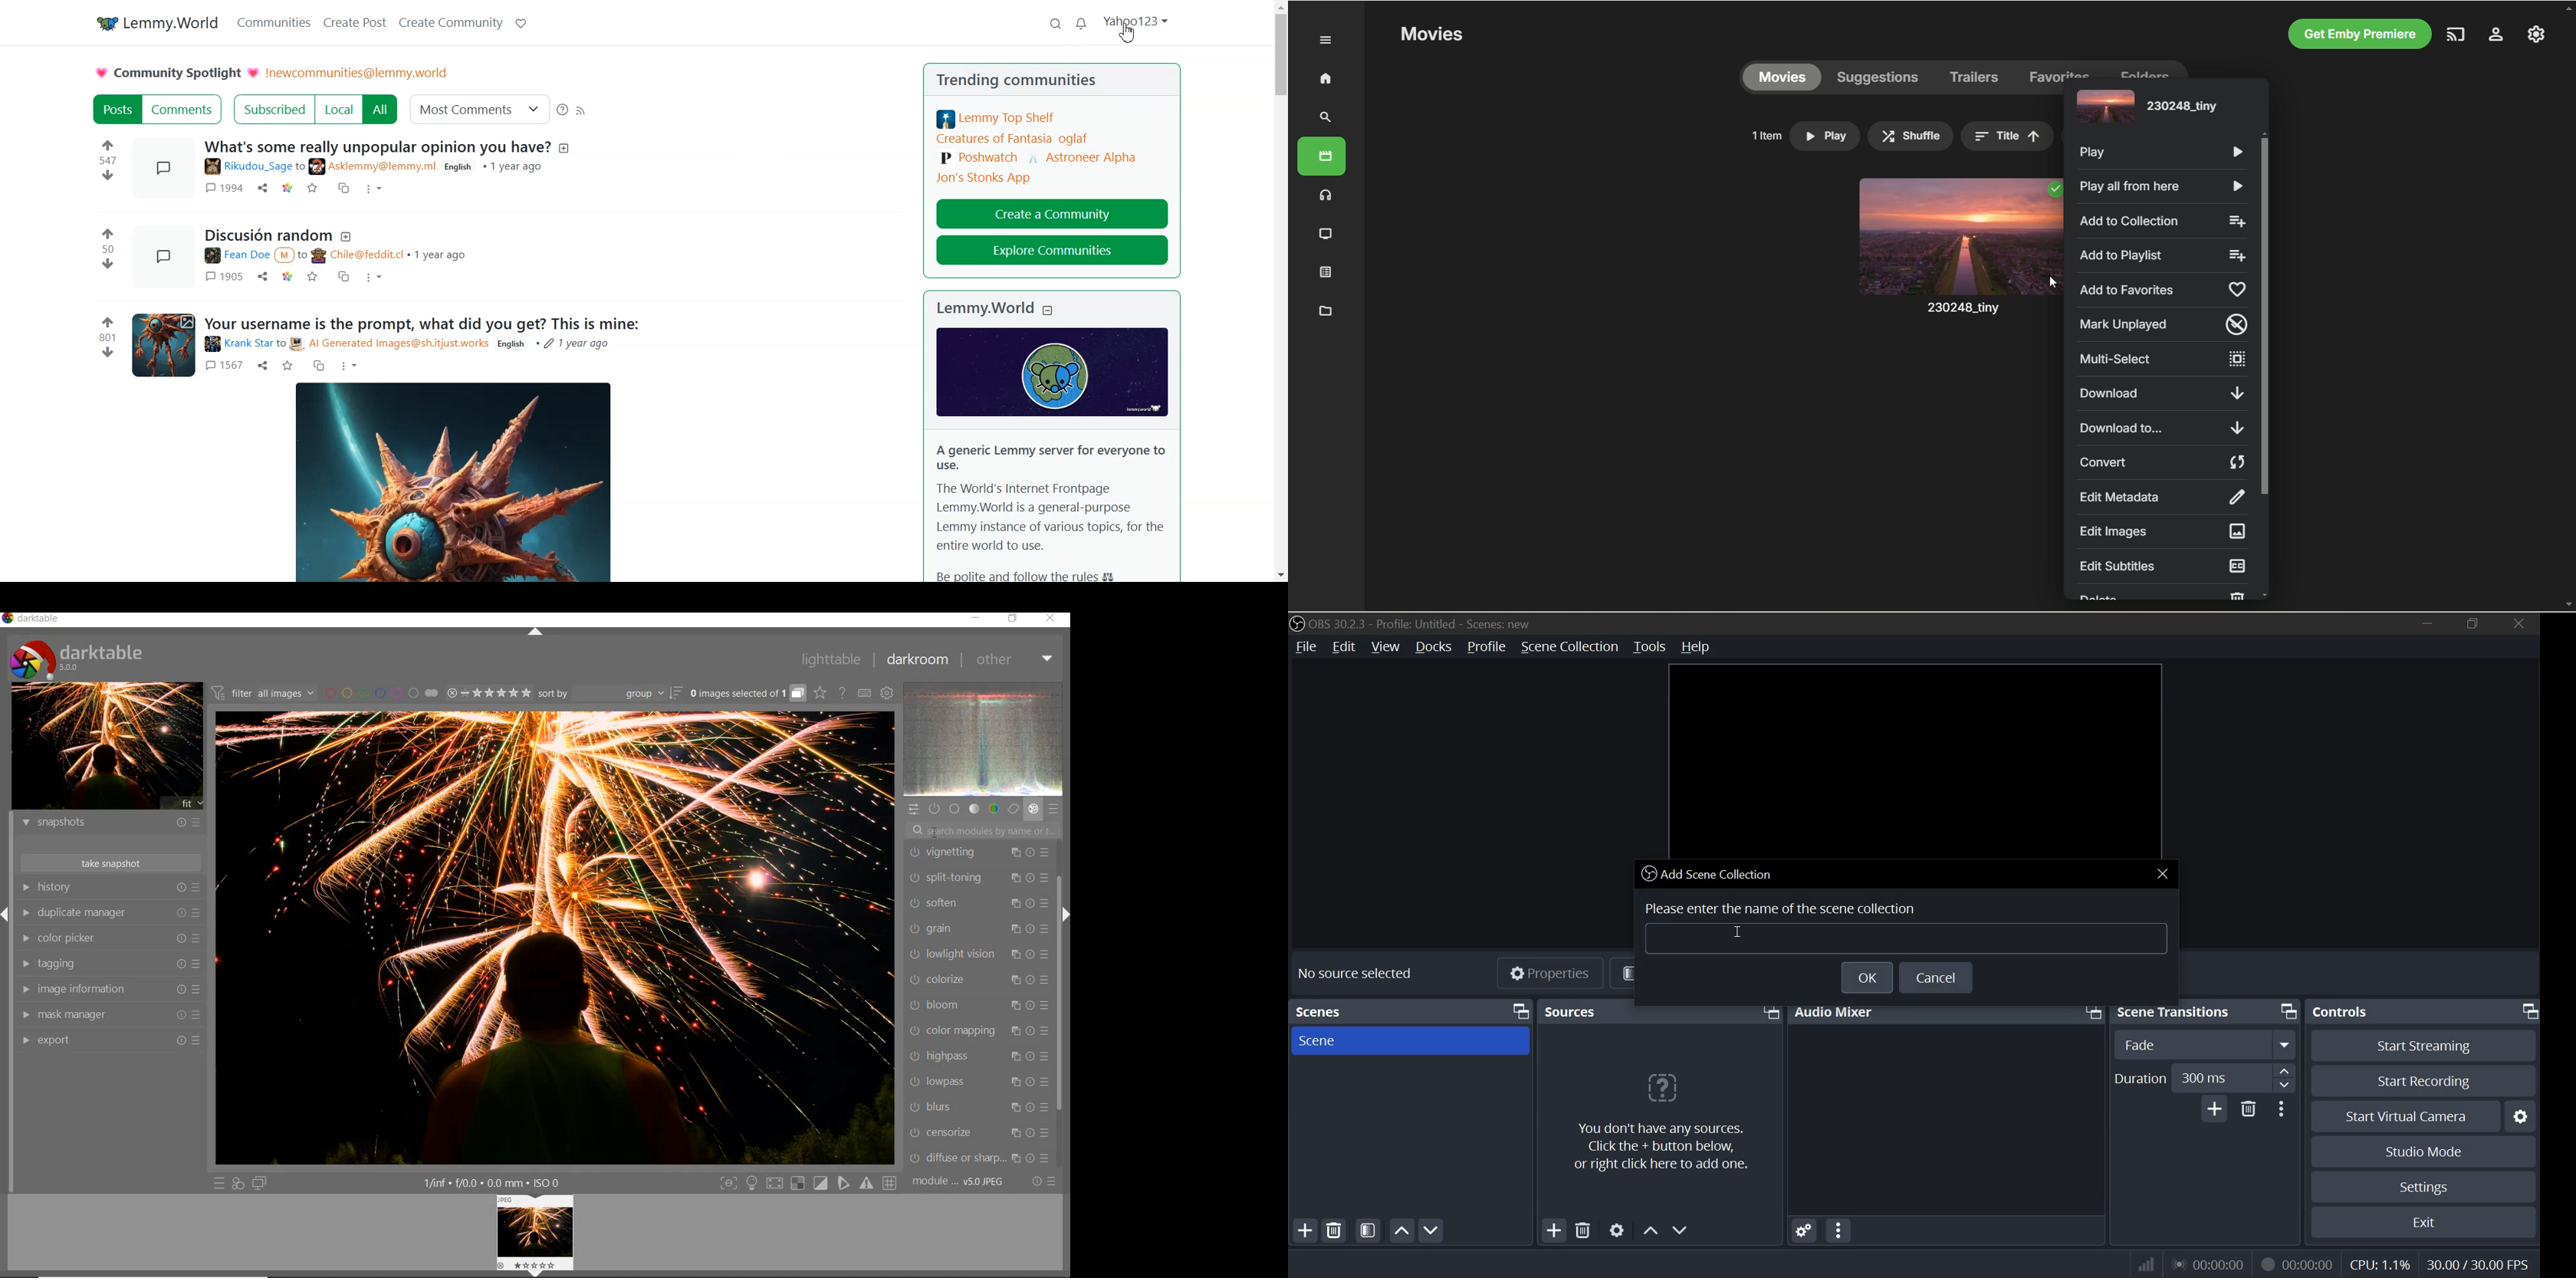 The height and width of the screenshot is (1288, 2576). What do you see at coordinates (1296, 622) in the screenshot?
I see `logo` at bounding box center [1296, 622].